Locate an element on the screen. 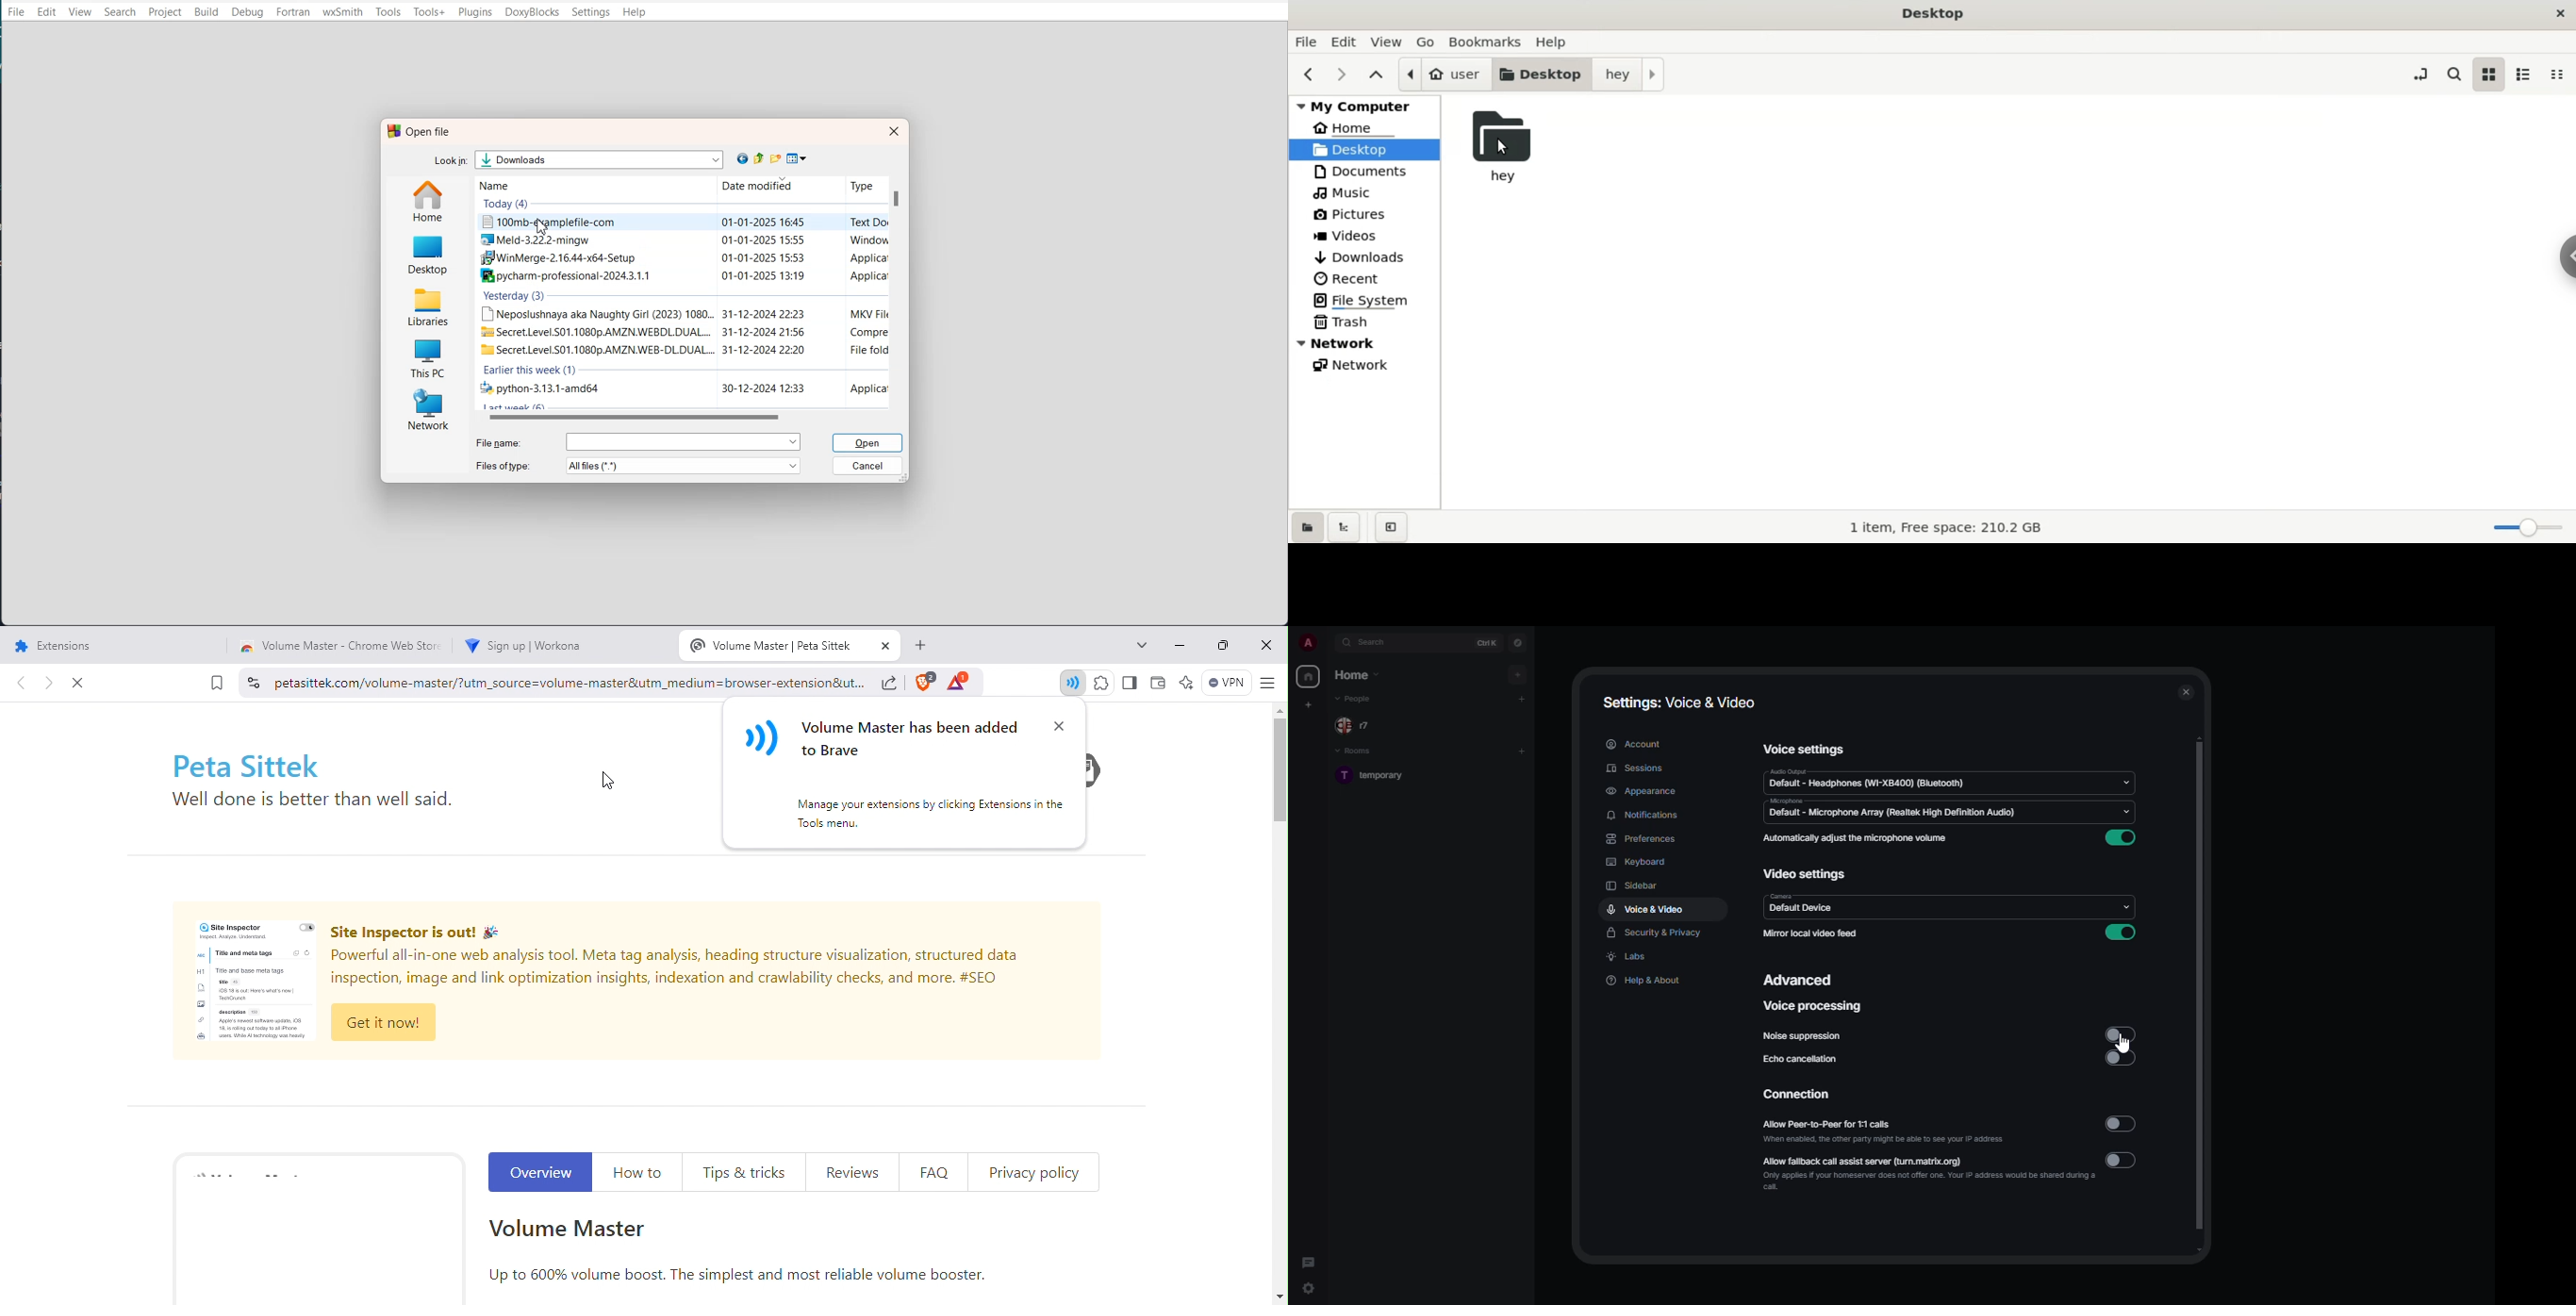  Search bar is located at coordinates (574, 684).